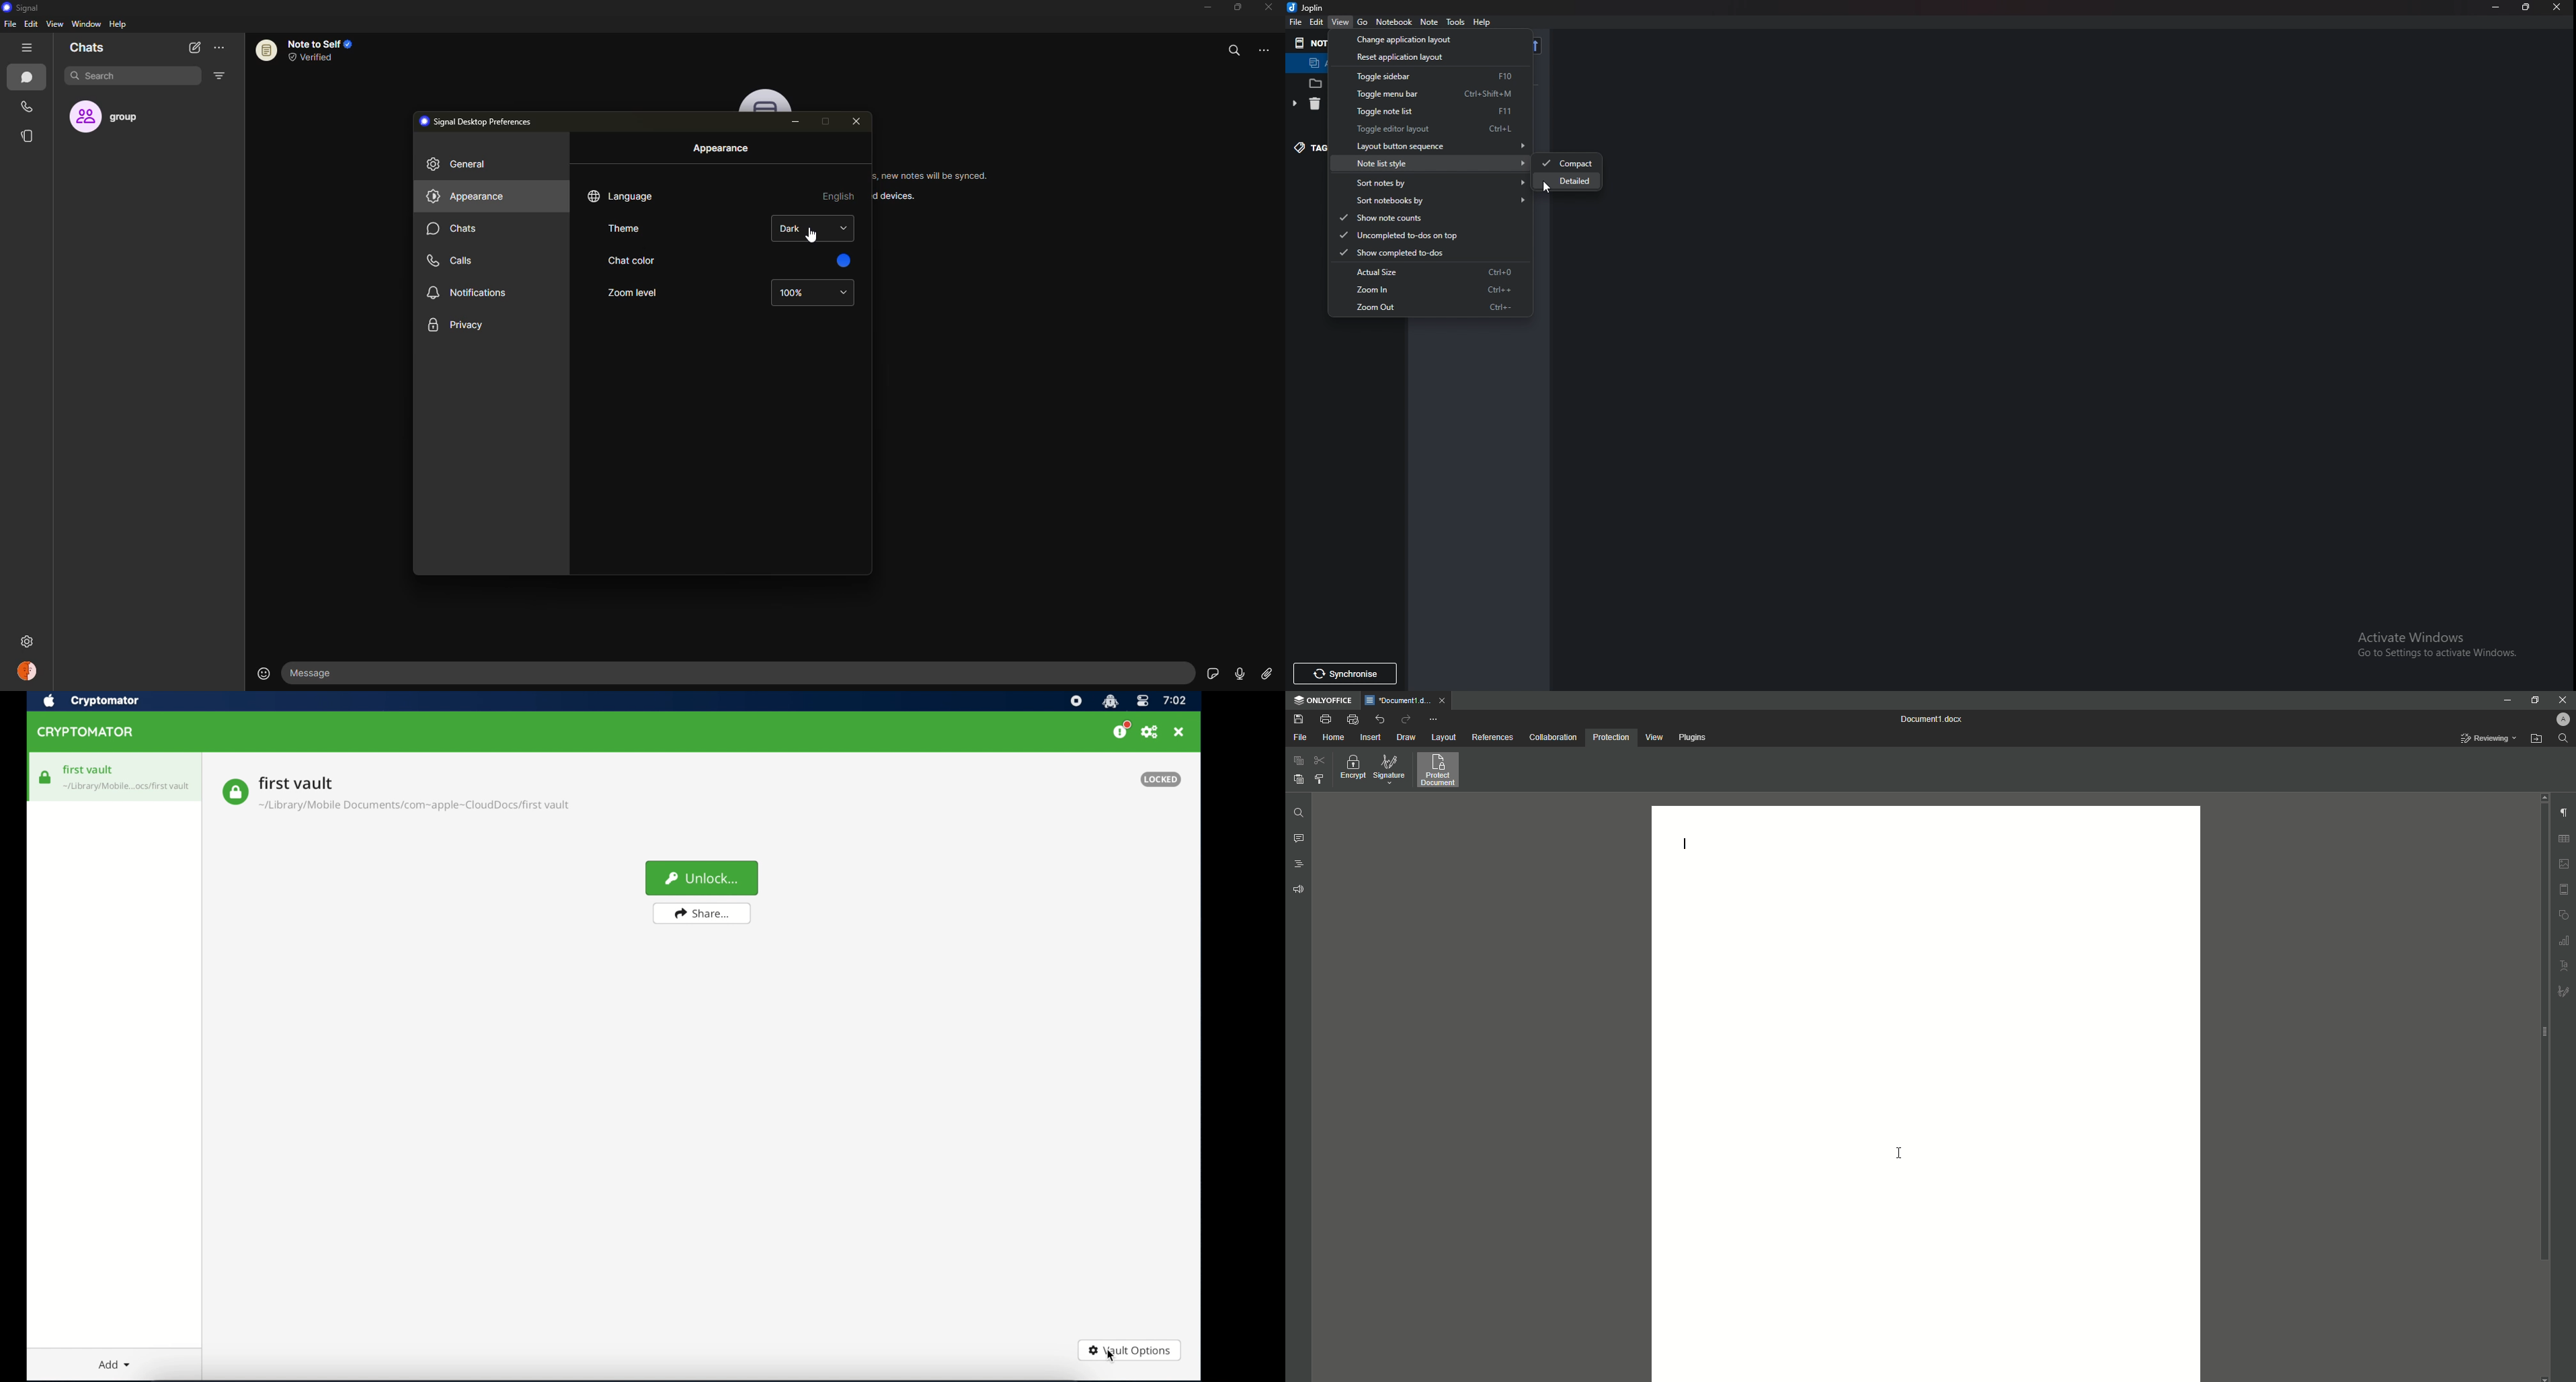 This screenshot has width=2576, height=1400. I want to click on zoom level, so click(631, 292).